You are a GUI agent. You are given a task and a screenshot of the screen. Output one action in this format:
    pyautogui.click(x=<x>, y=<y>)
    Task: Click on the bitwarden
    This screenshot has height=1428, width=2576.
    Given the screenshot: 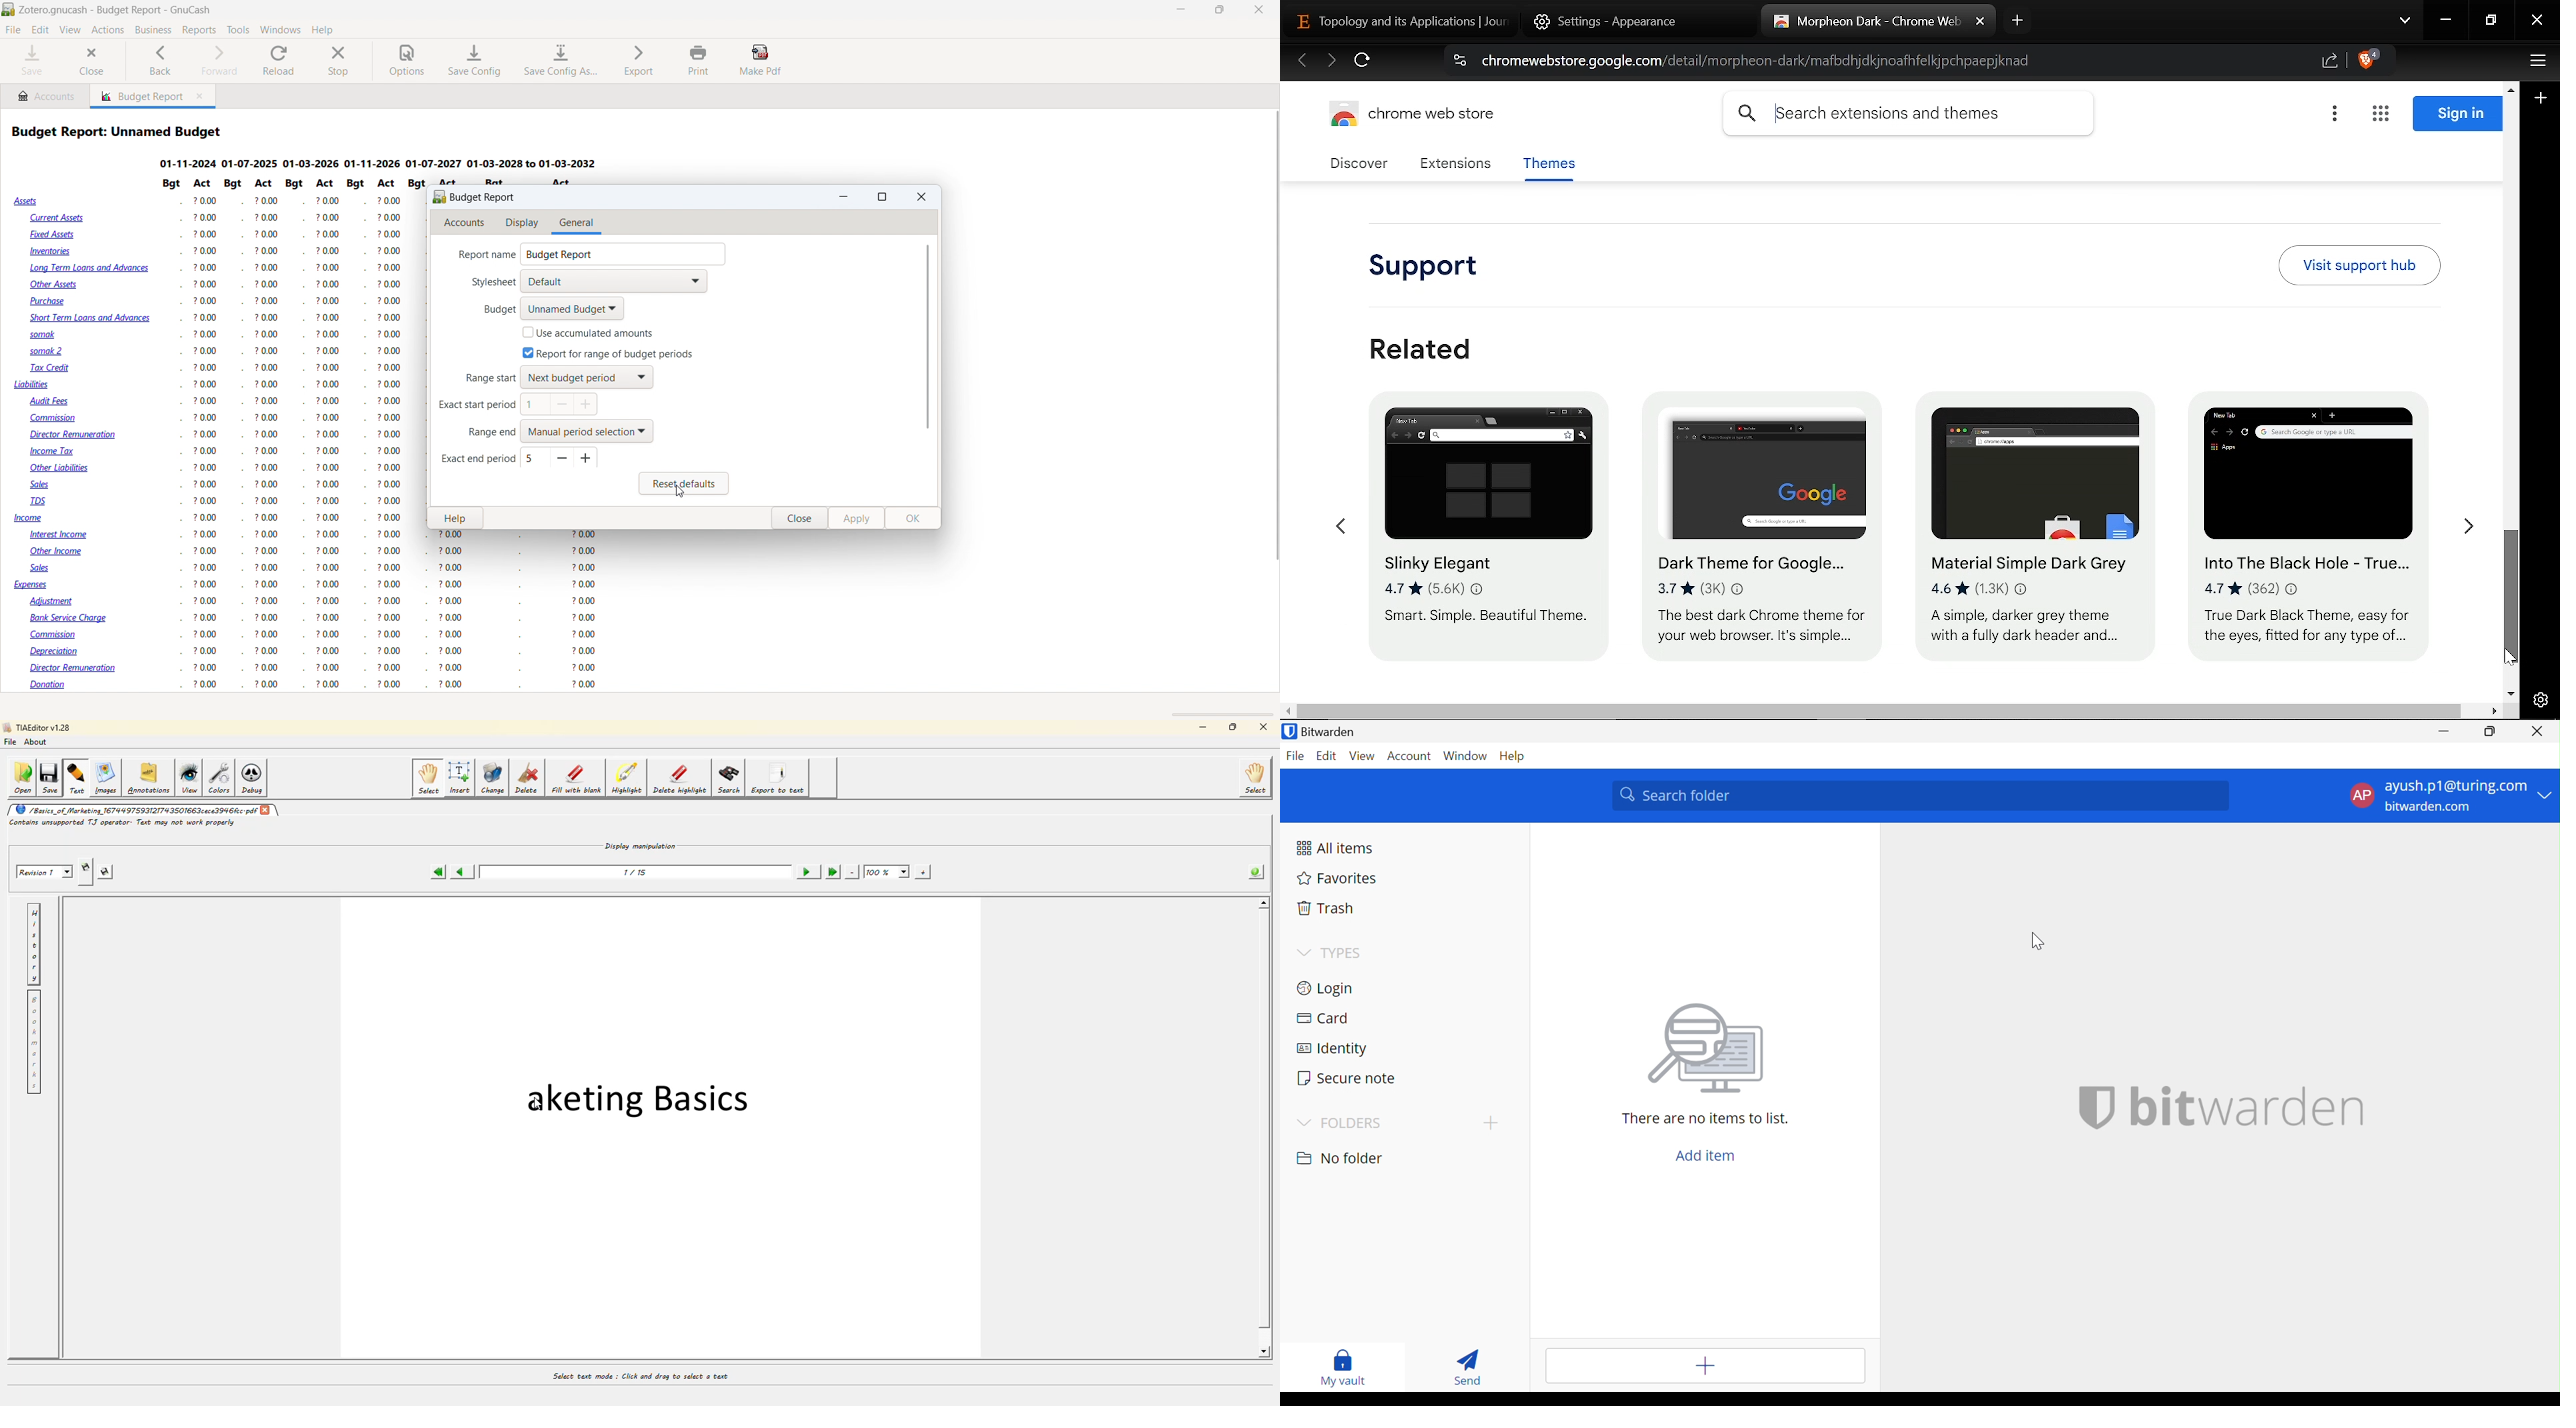 What is the action you would take?
    pyautogui.click(x=2252, y=1107)
    